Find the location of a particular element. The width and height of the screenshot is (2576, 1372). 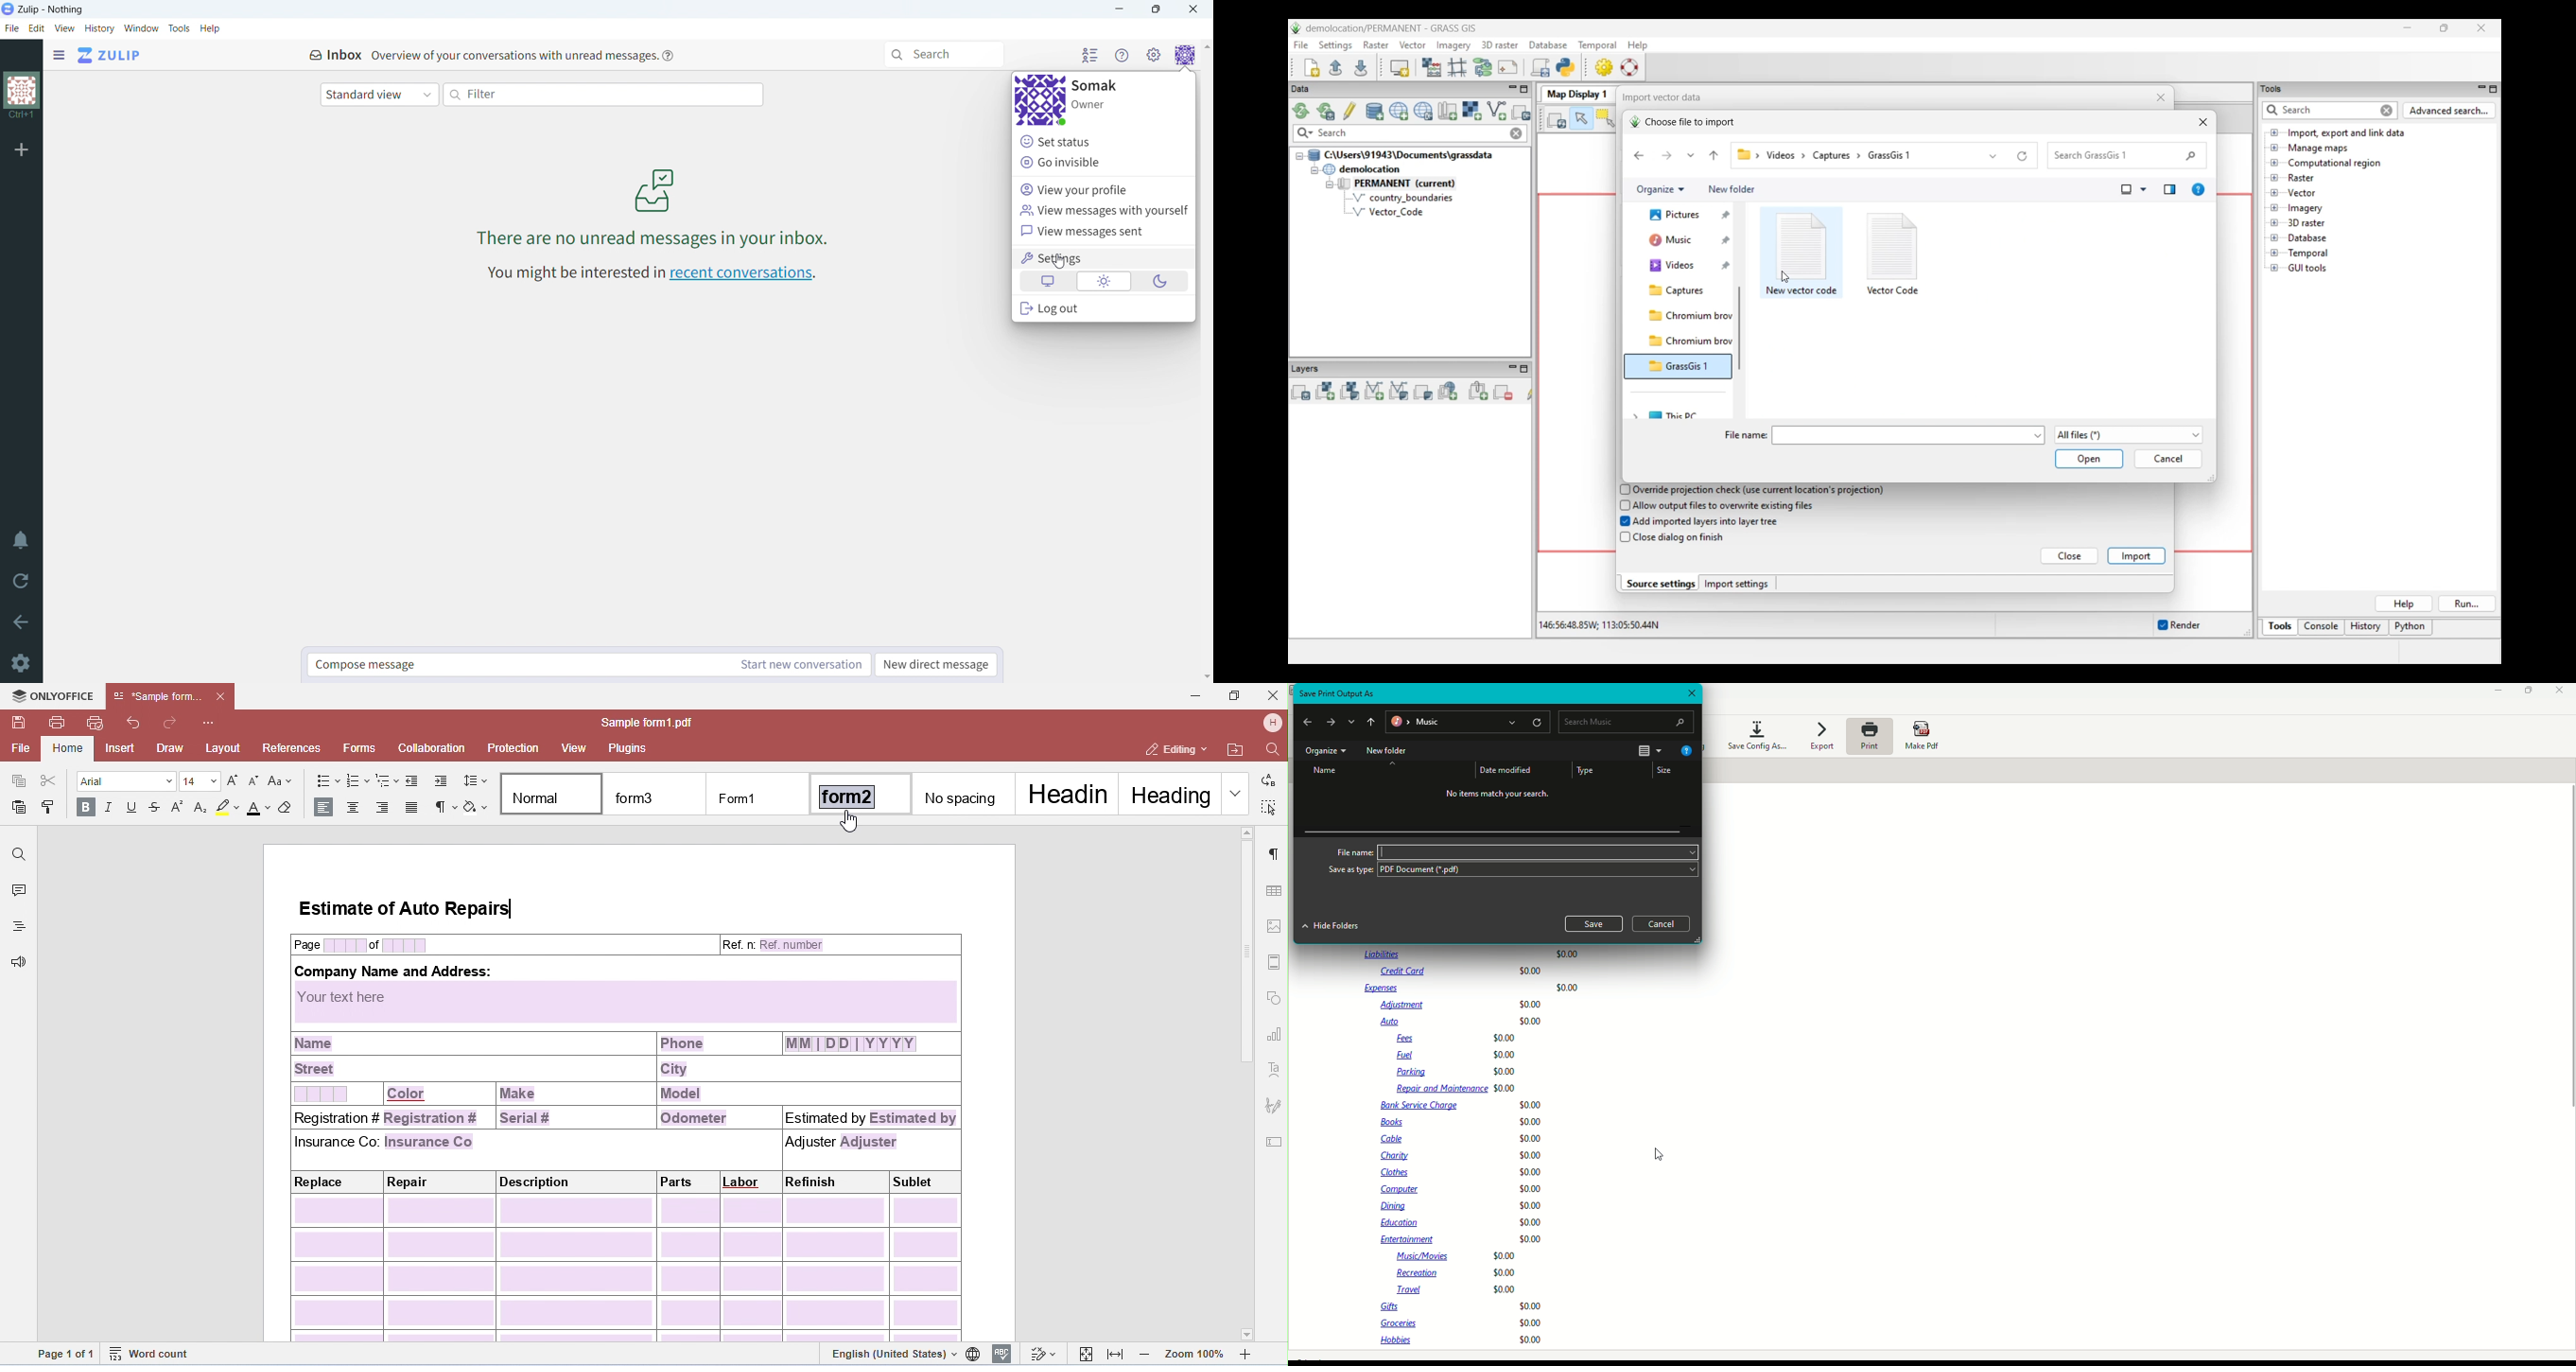

click to go home view (inbox) is located at coordinates (110, 54).